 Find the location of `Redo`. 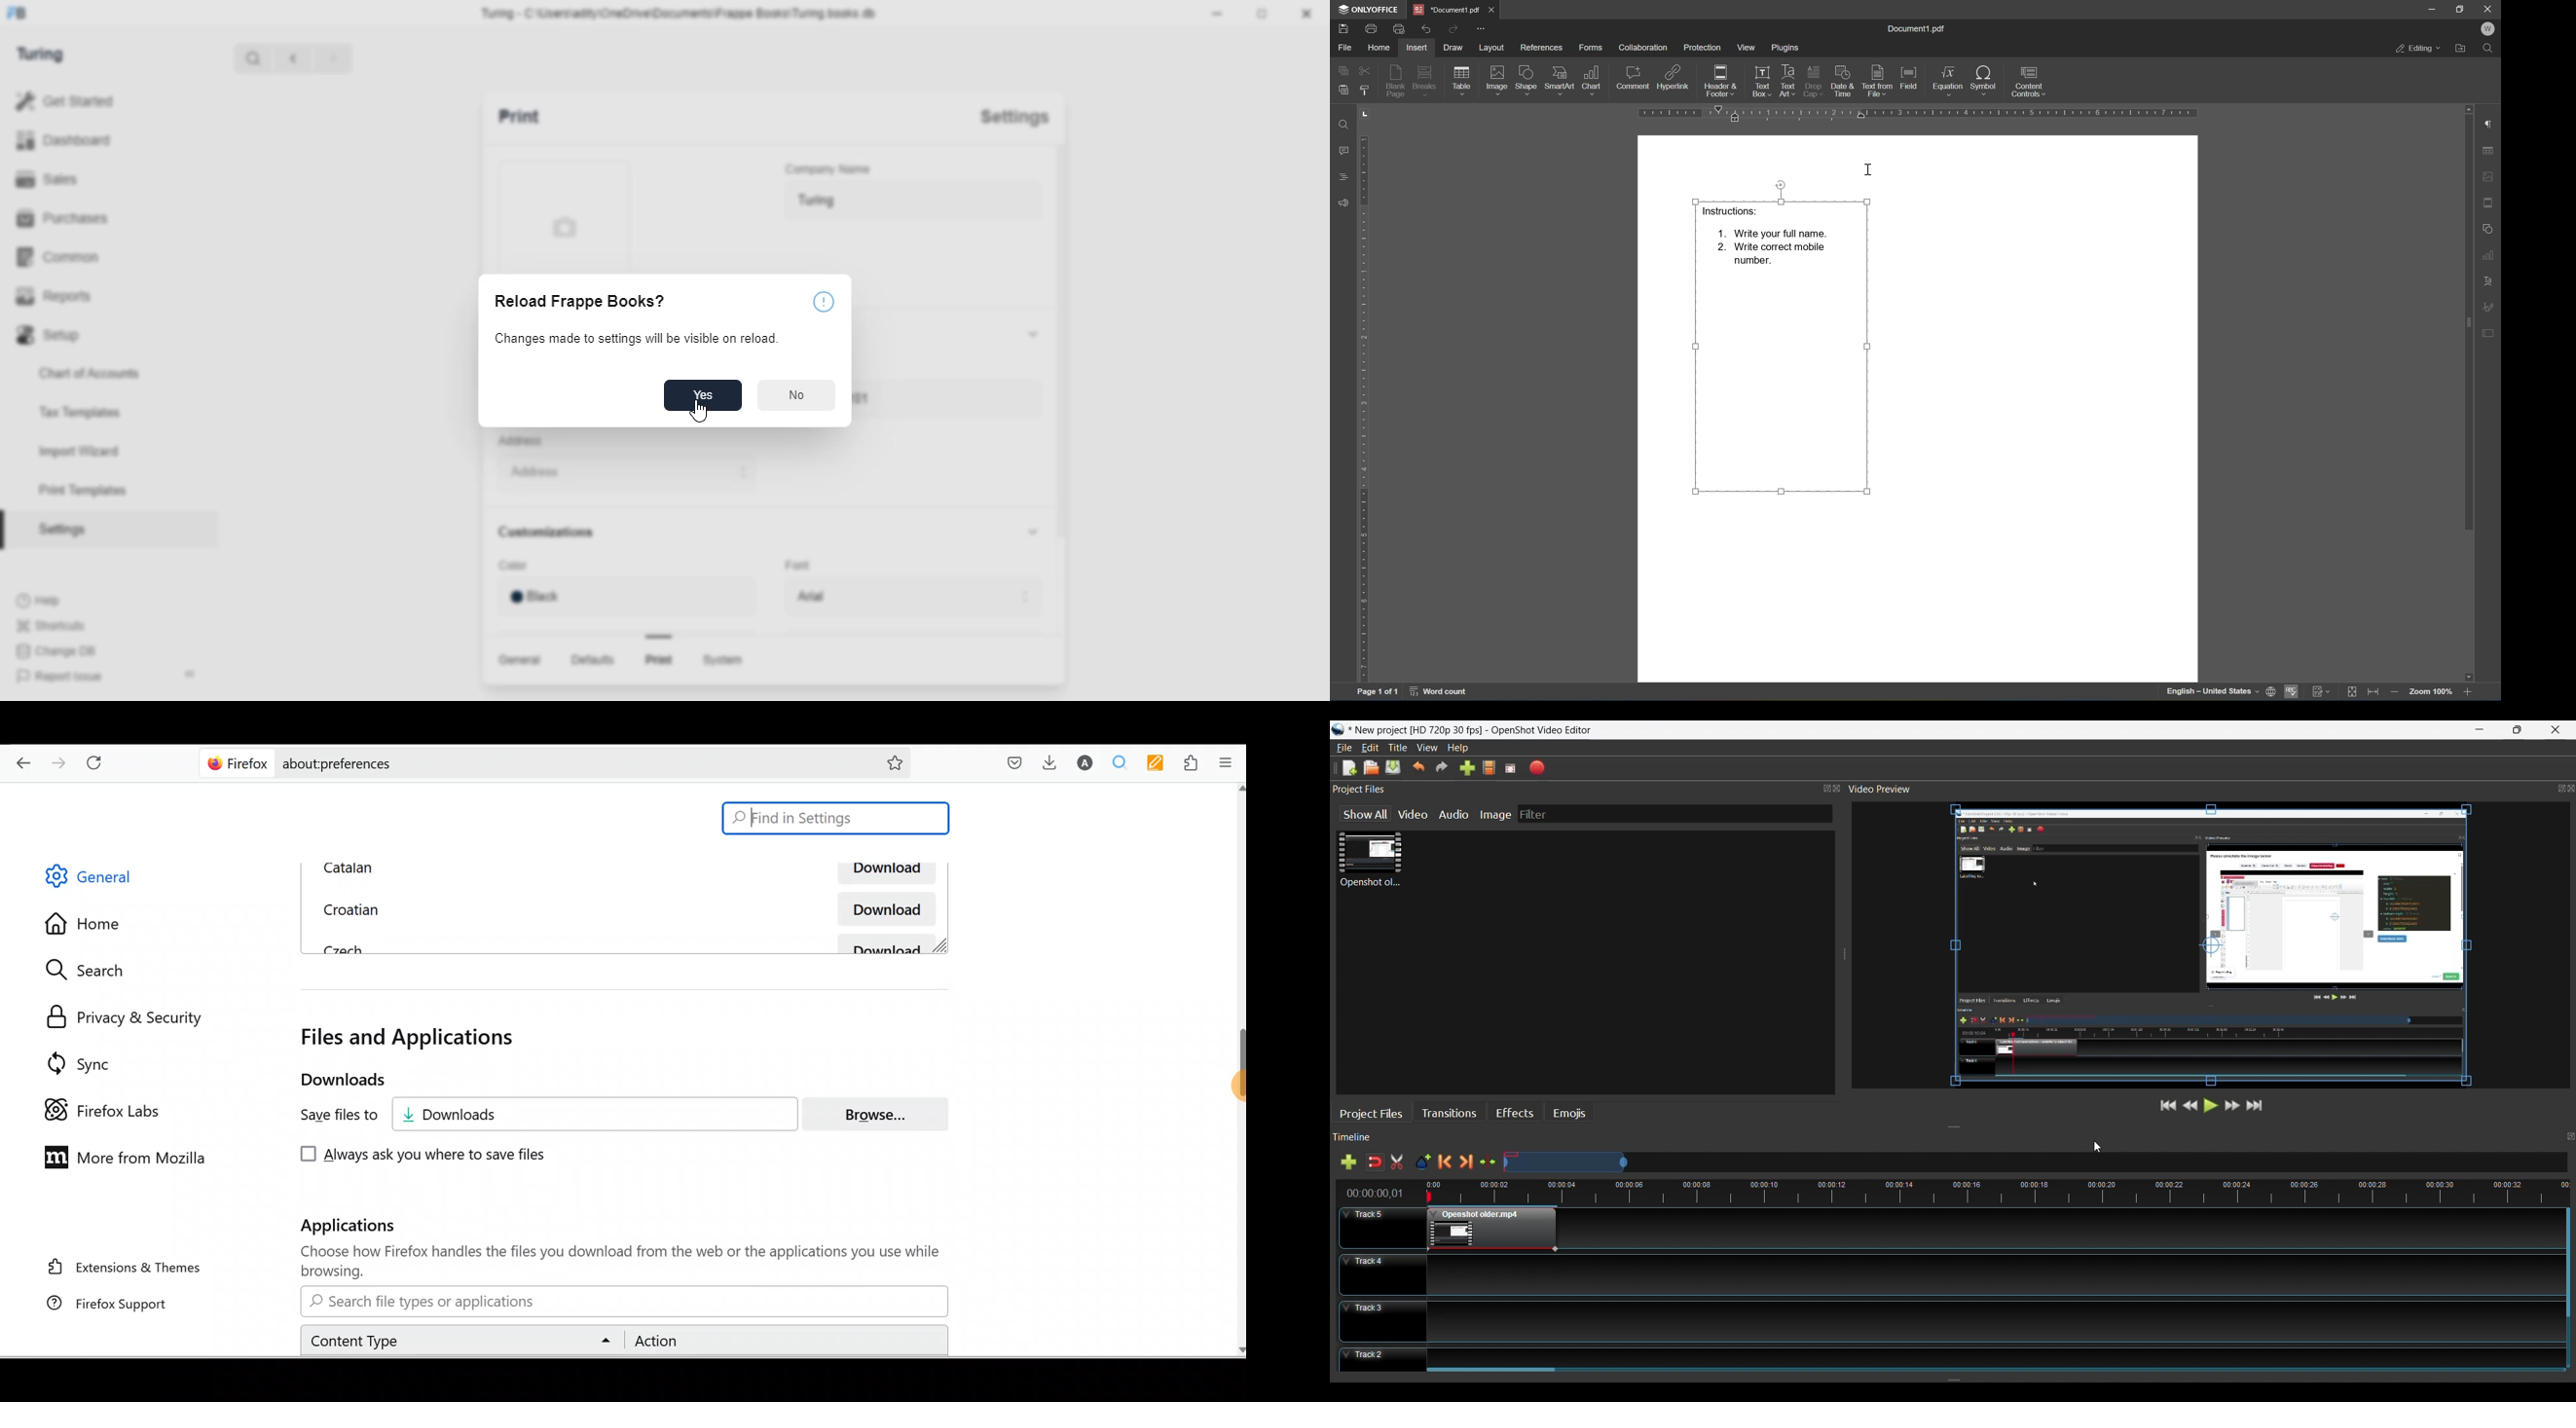

Redo is located at coordinates (1443, 769).